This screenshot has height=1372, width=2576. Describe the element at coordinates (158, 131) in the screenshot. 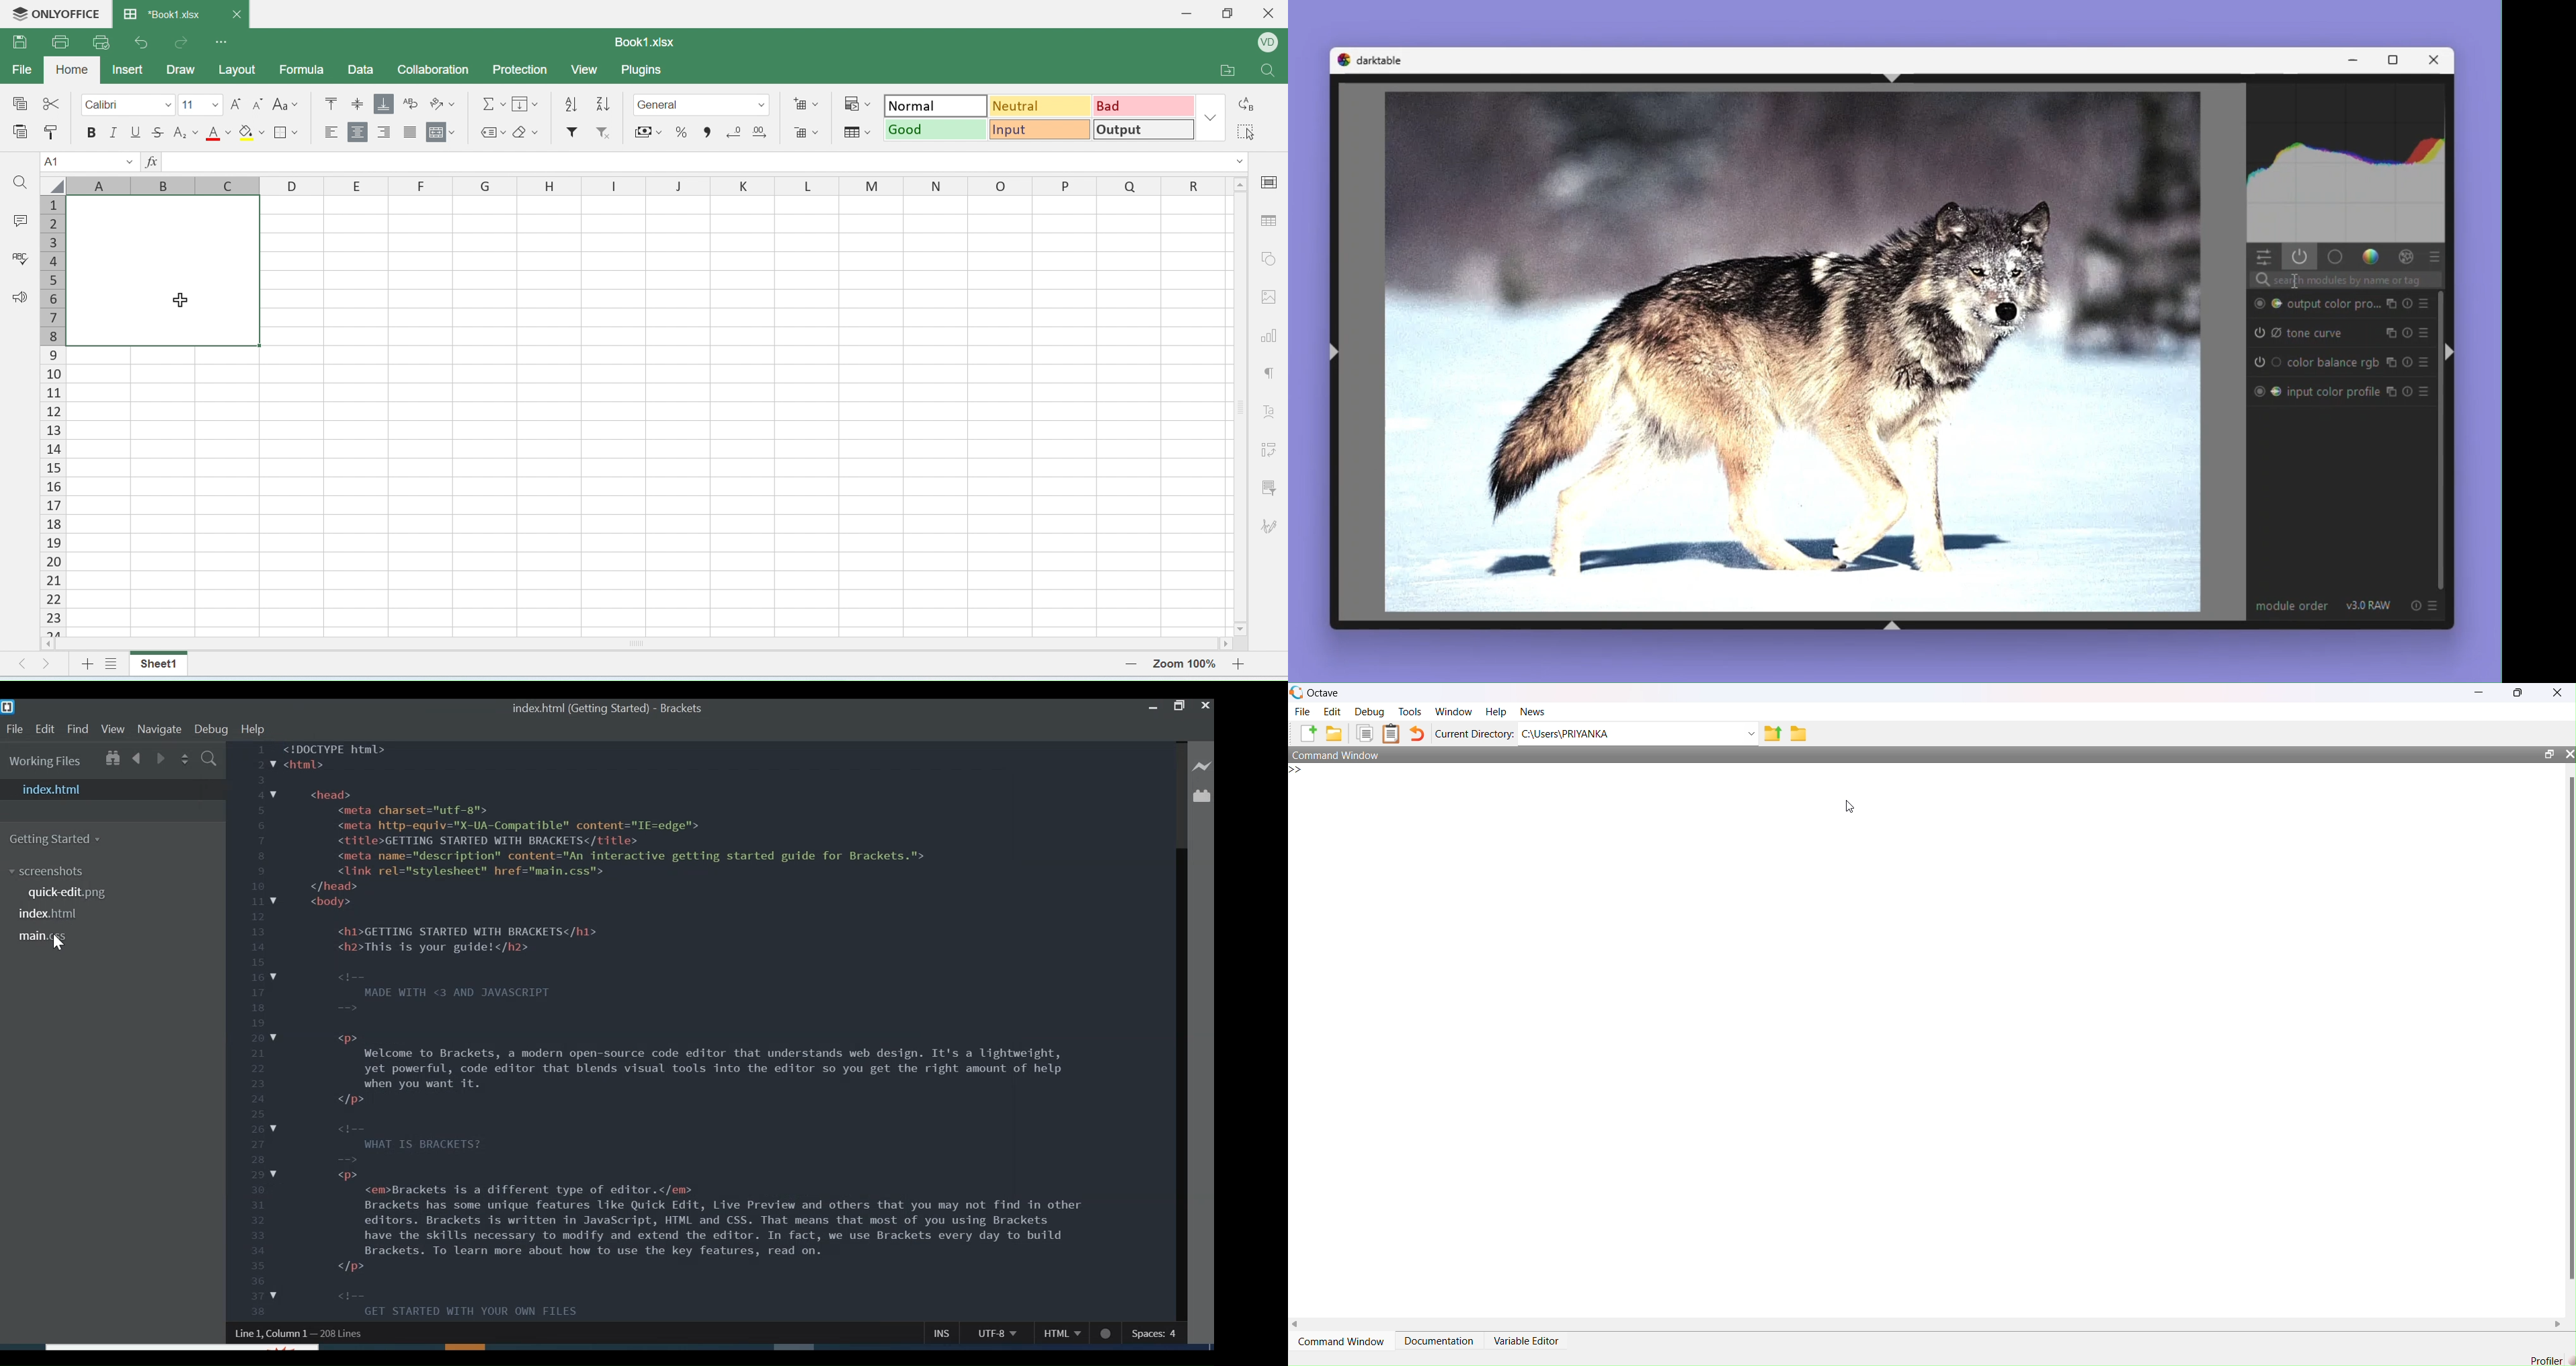

I see `strikethrough` at that location.